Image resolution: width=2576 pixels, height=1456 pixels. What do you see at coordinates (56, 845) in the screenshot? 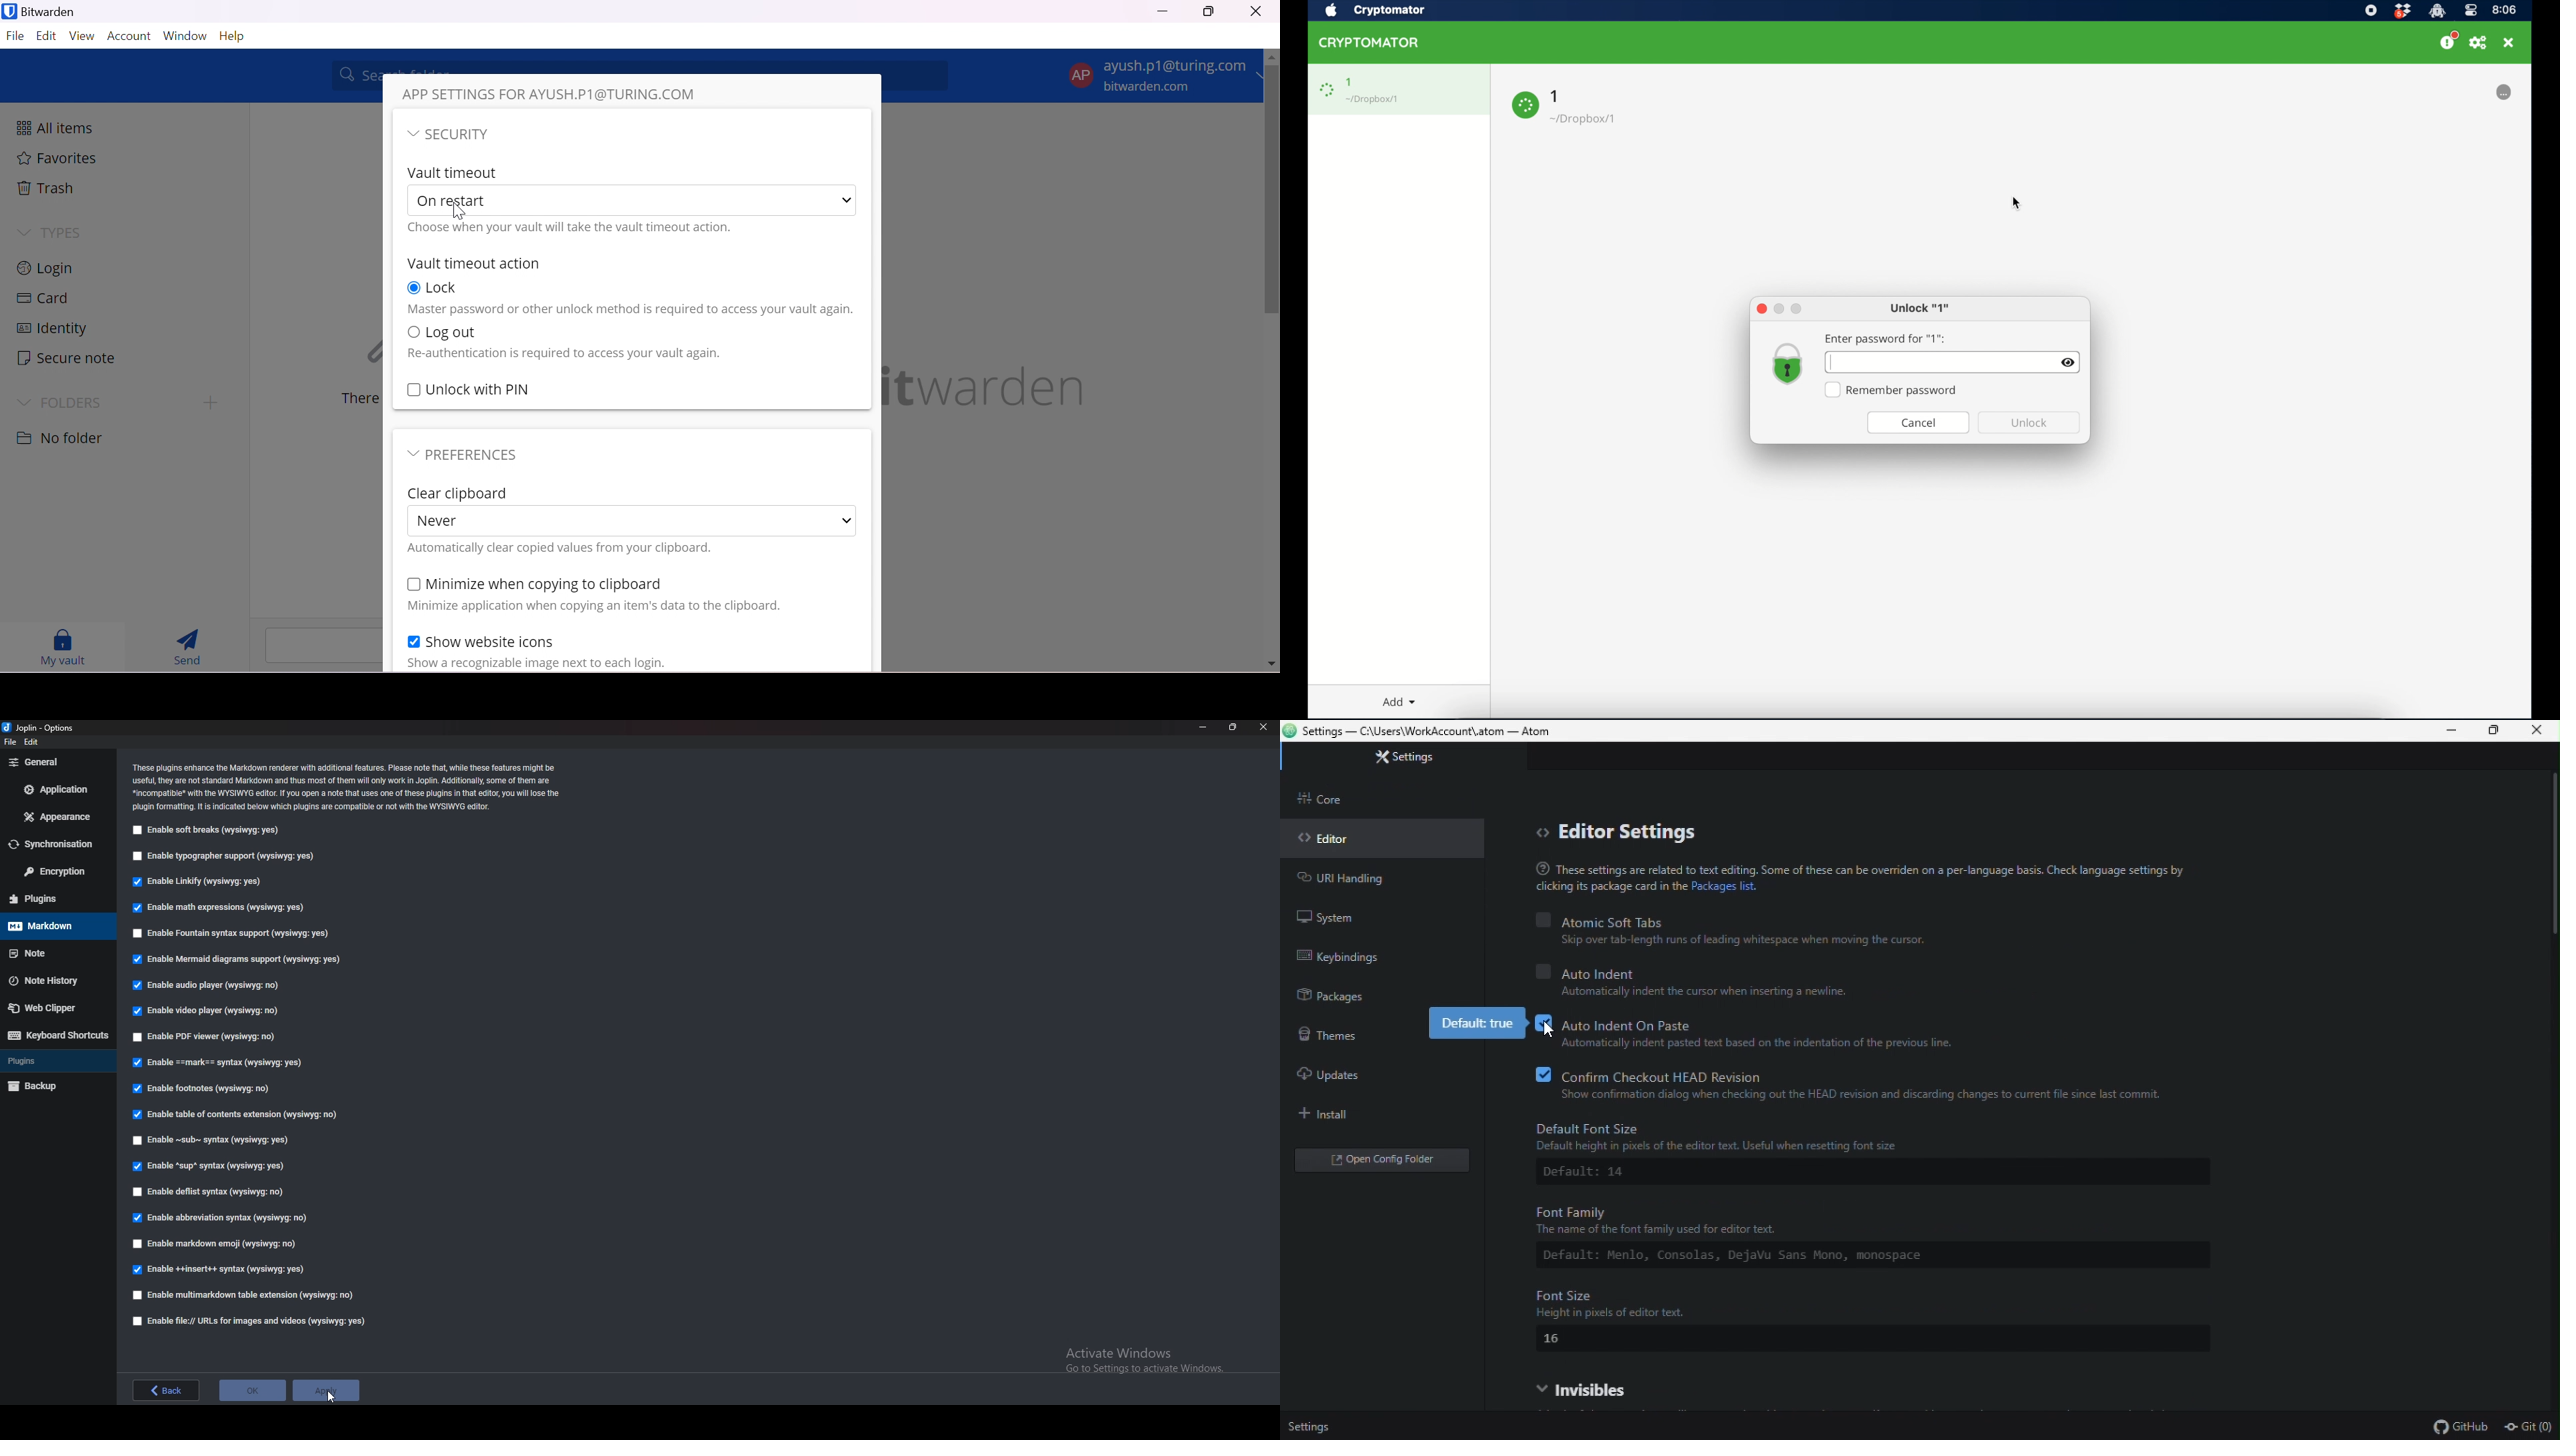
I see `Synchronization` at bounding box center [56, 845].